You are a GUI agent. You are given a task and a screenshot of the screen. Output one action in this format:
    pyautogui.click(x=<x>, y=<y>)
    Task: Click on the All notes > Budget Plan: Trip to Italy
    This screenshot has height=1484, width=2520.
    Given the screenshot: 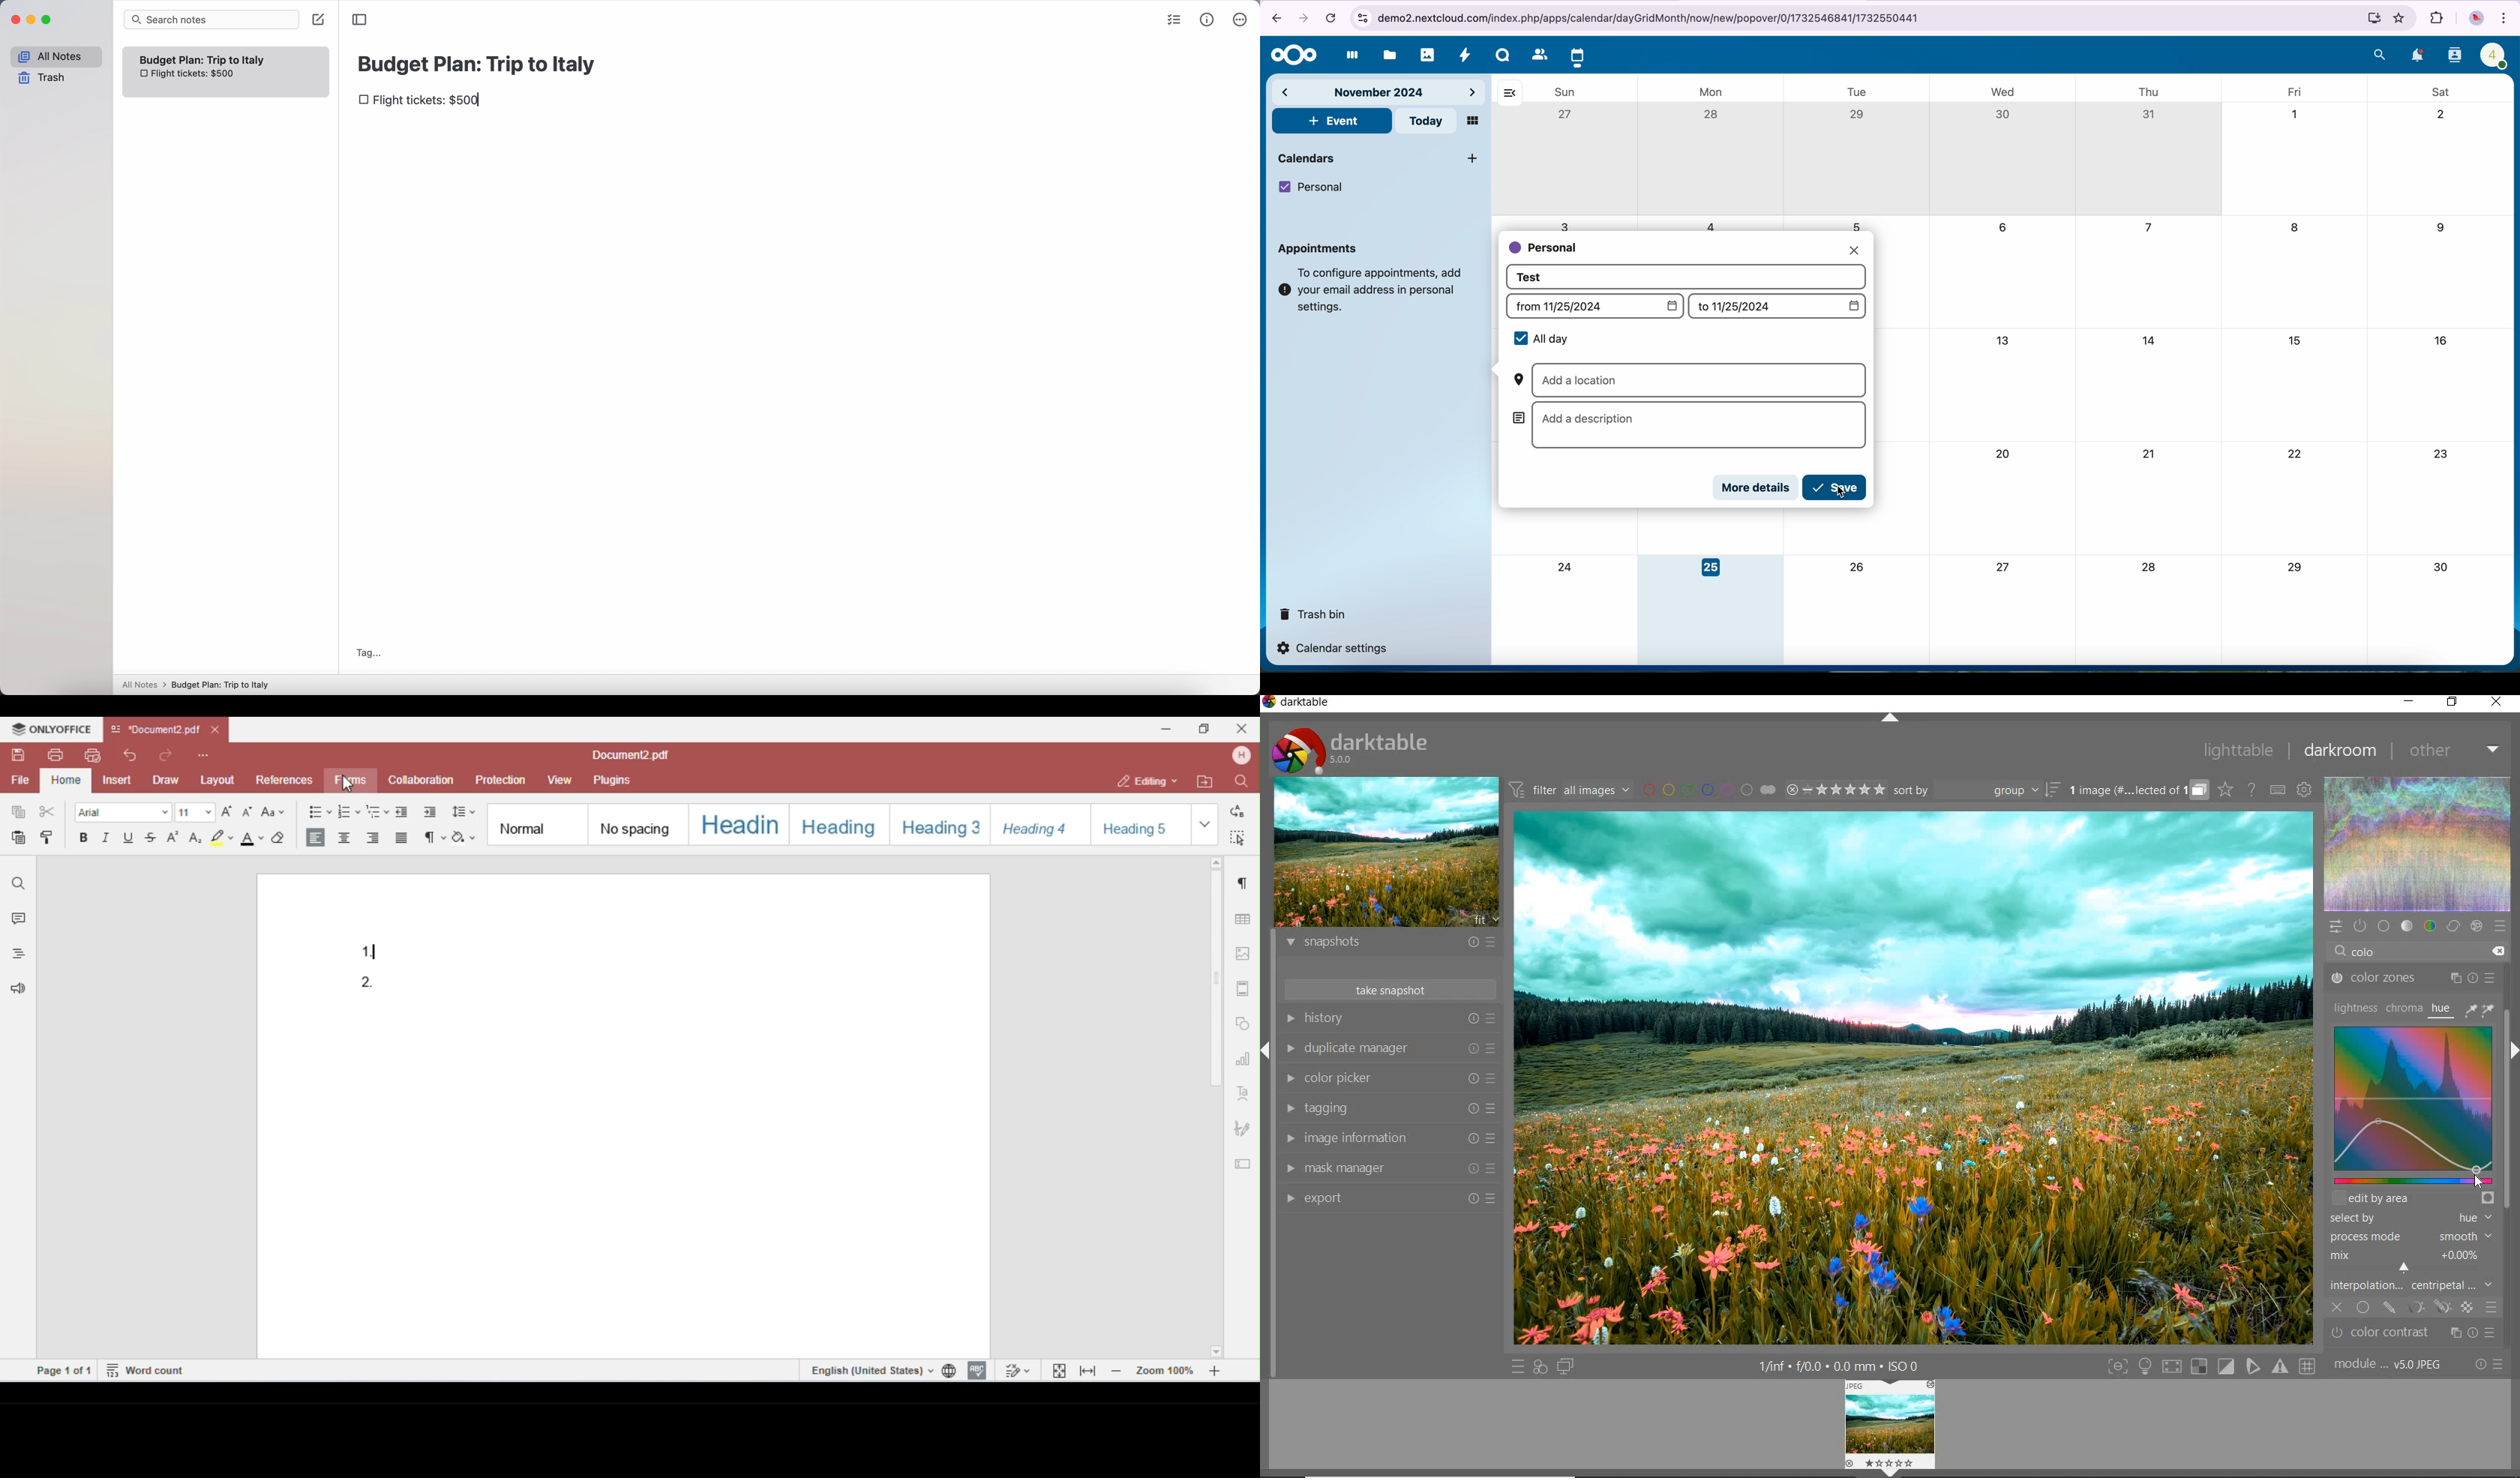 What is the action you would take?
    pyautogui.click(x=200, y=684)
    